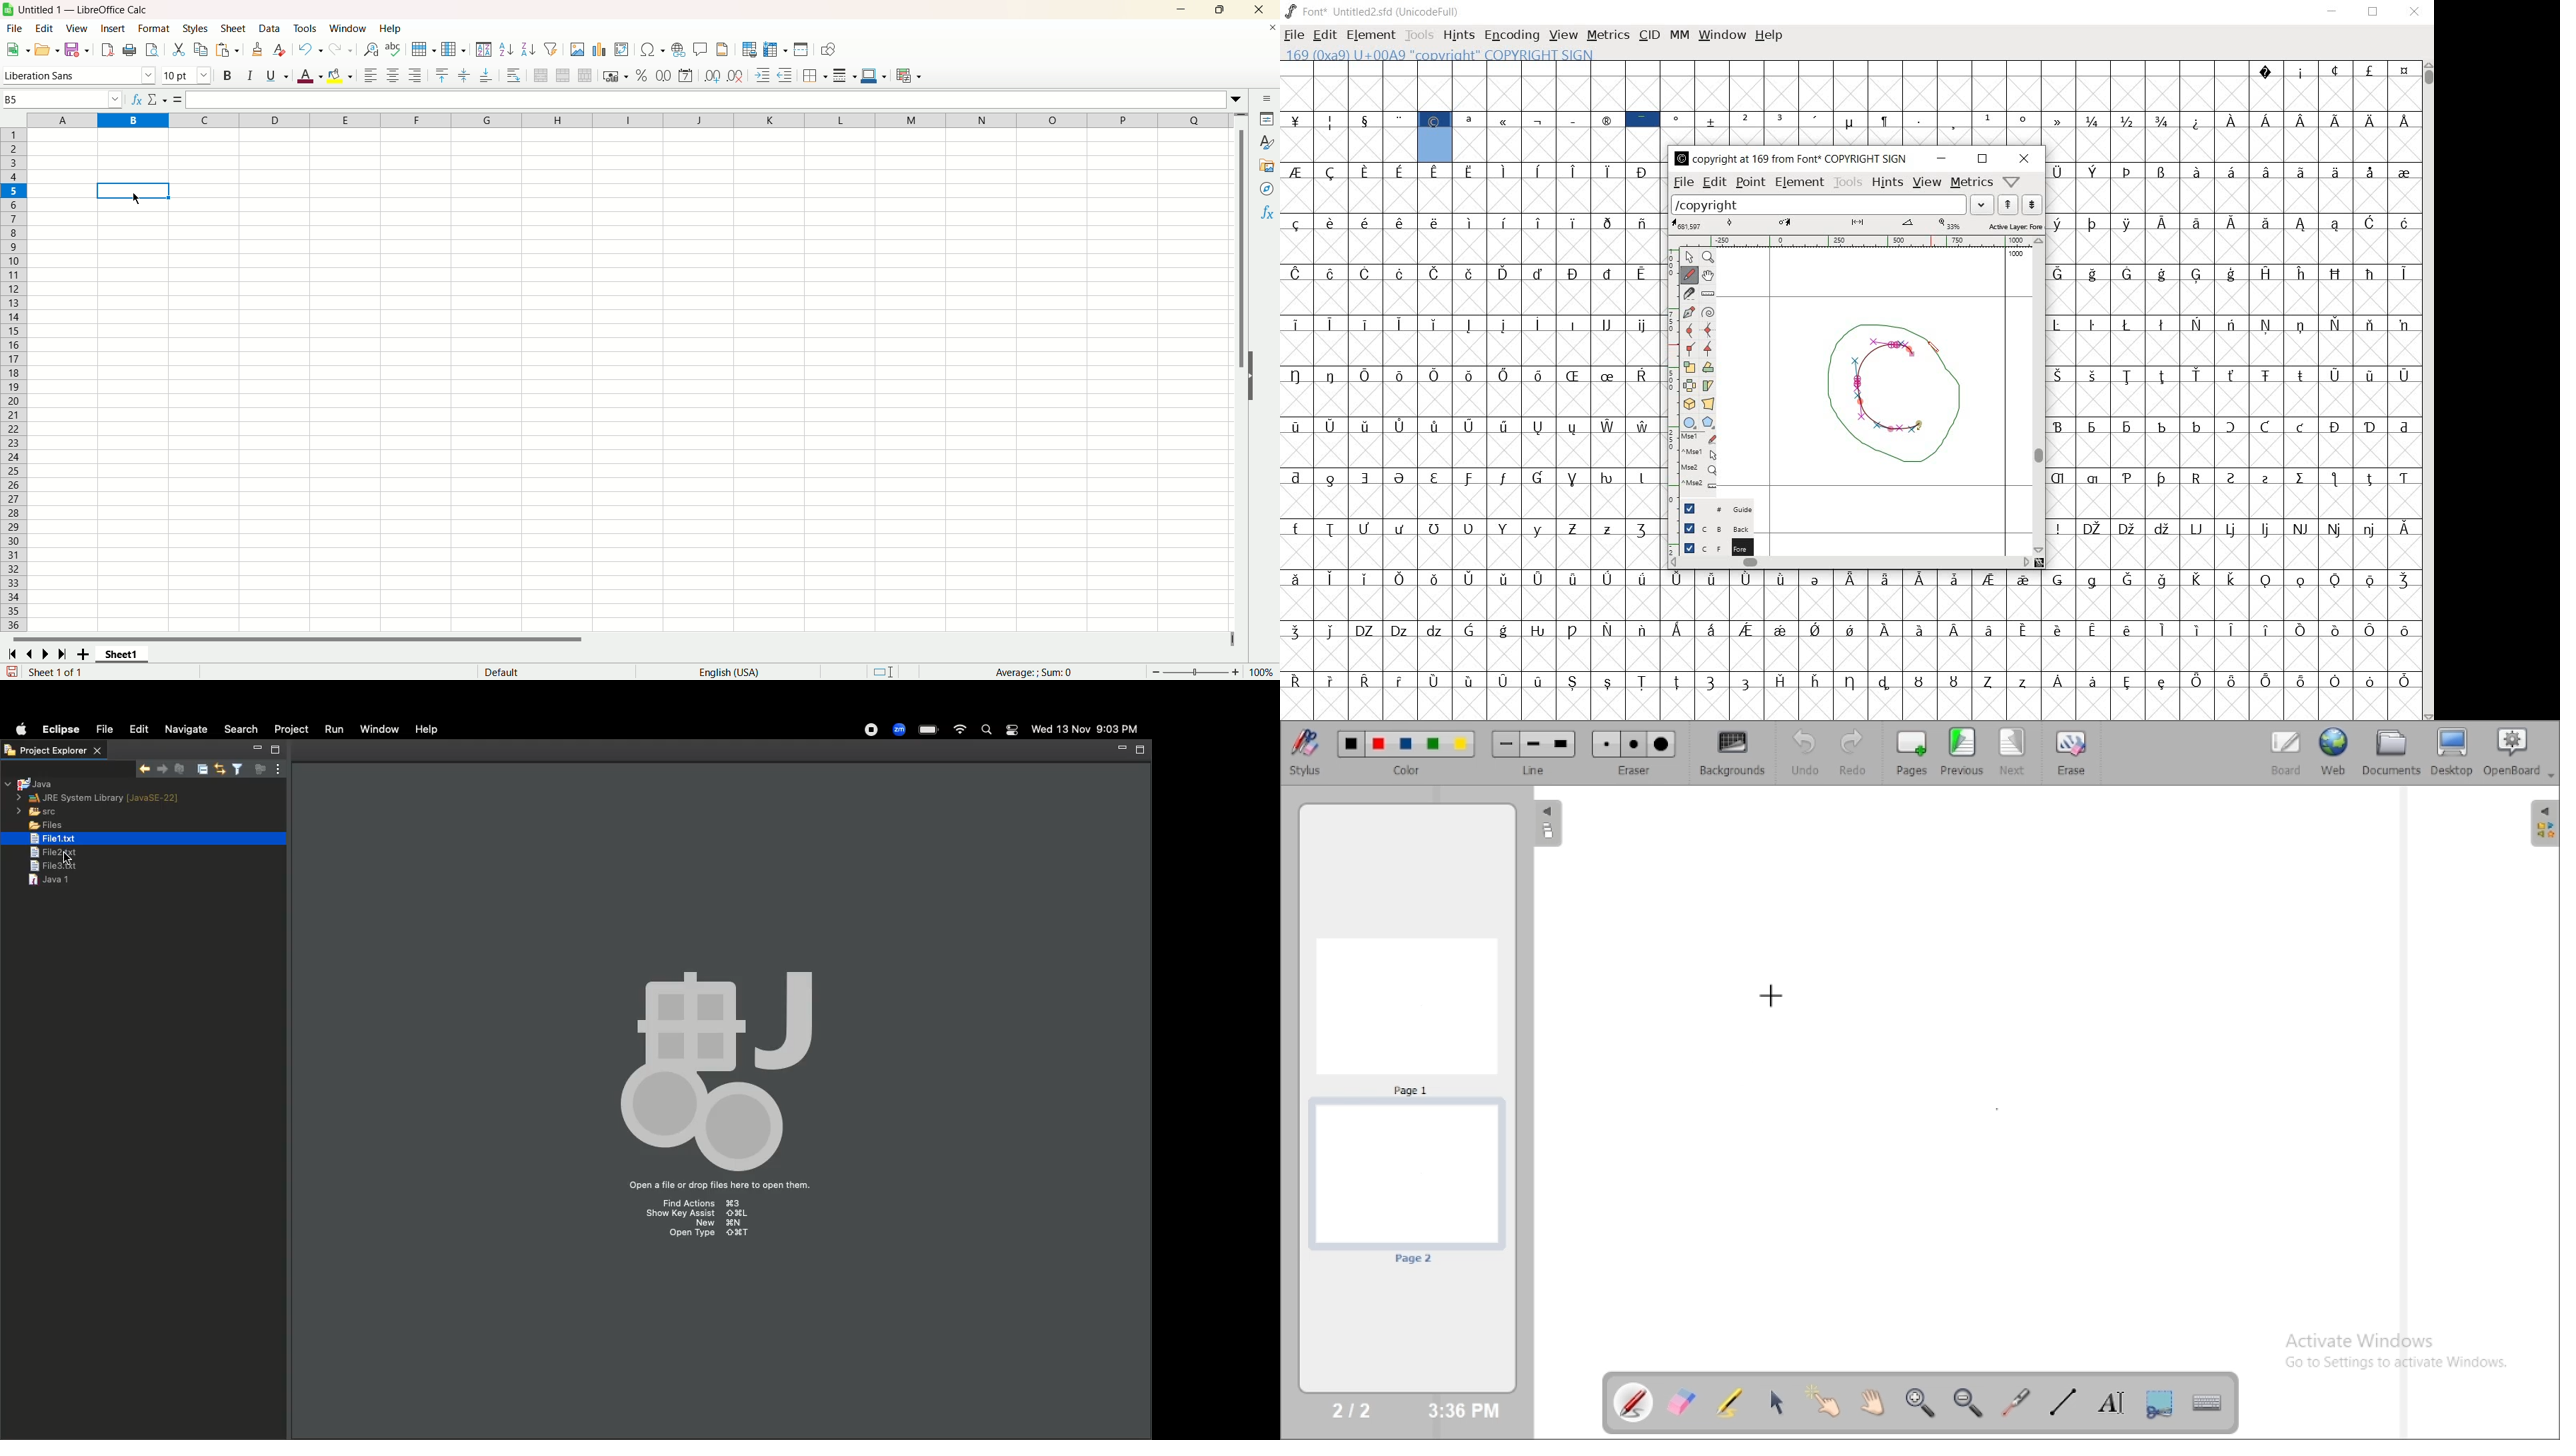 Image resolution: width=2576 pixels, height=1456 pixels. What do you see at coordinates (2402, 1354) in the screenshot?
I see `Activate Windows
Go to Settings to activate Windows.` at bounding box center [2402, 1354].